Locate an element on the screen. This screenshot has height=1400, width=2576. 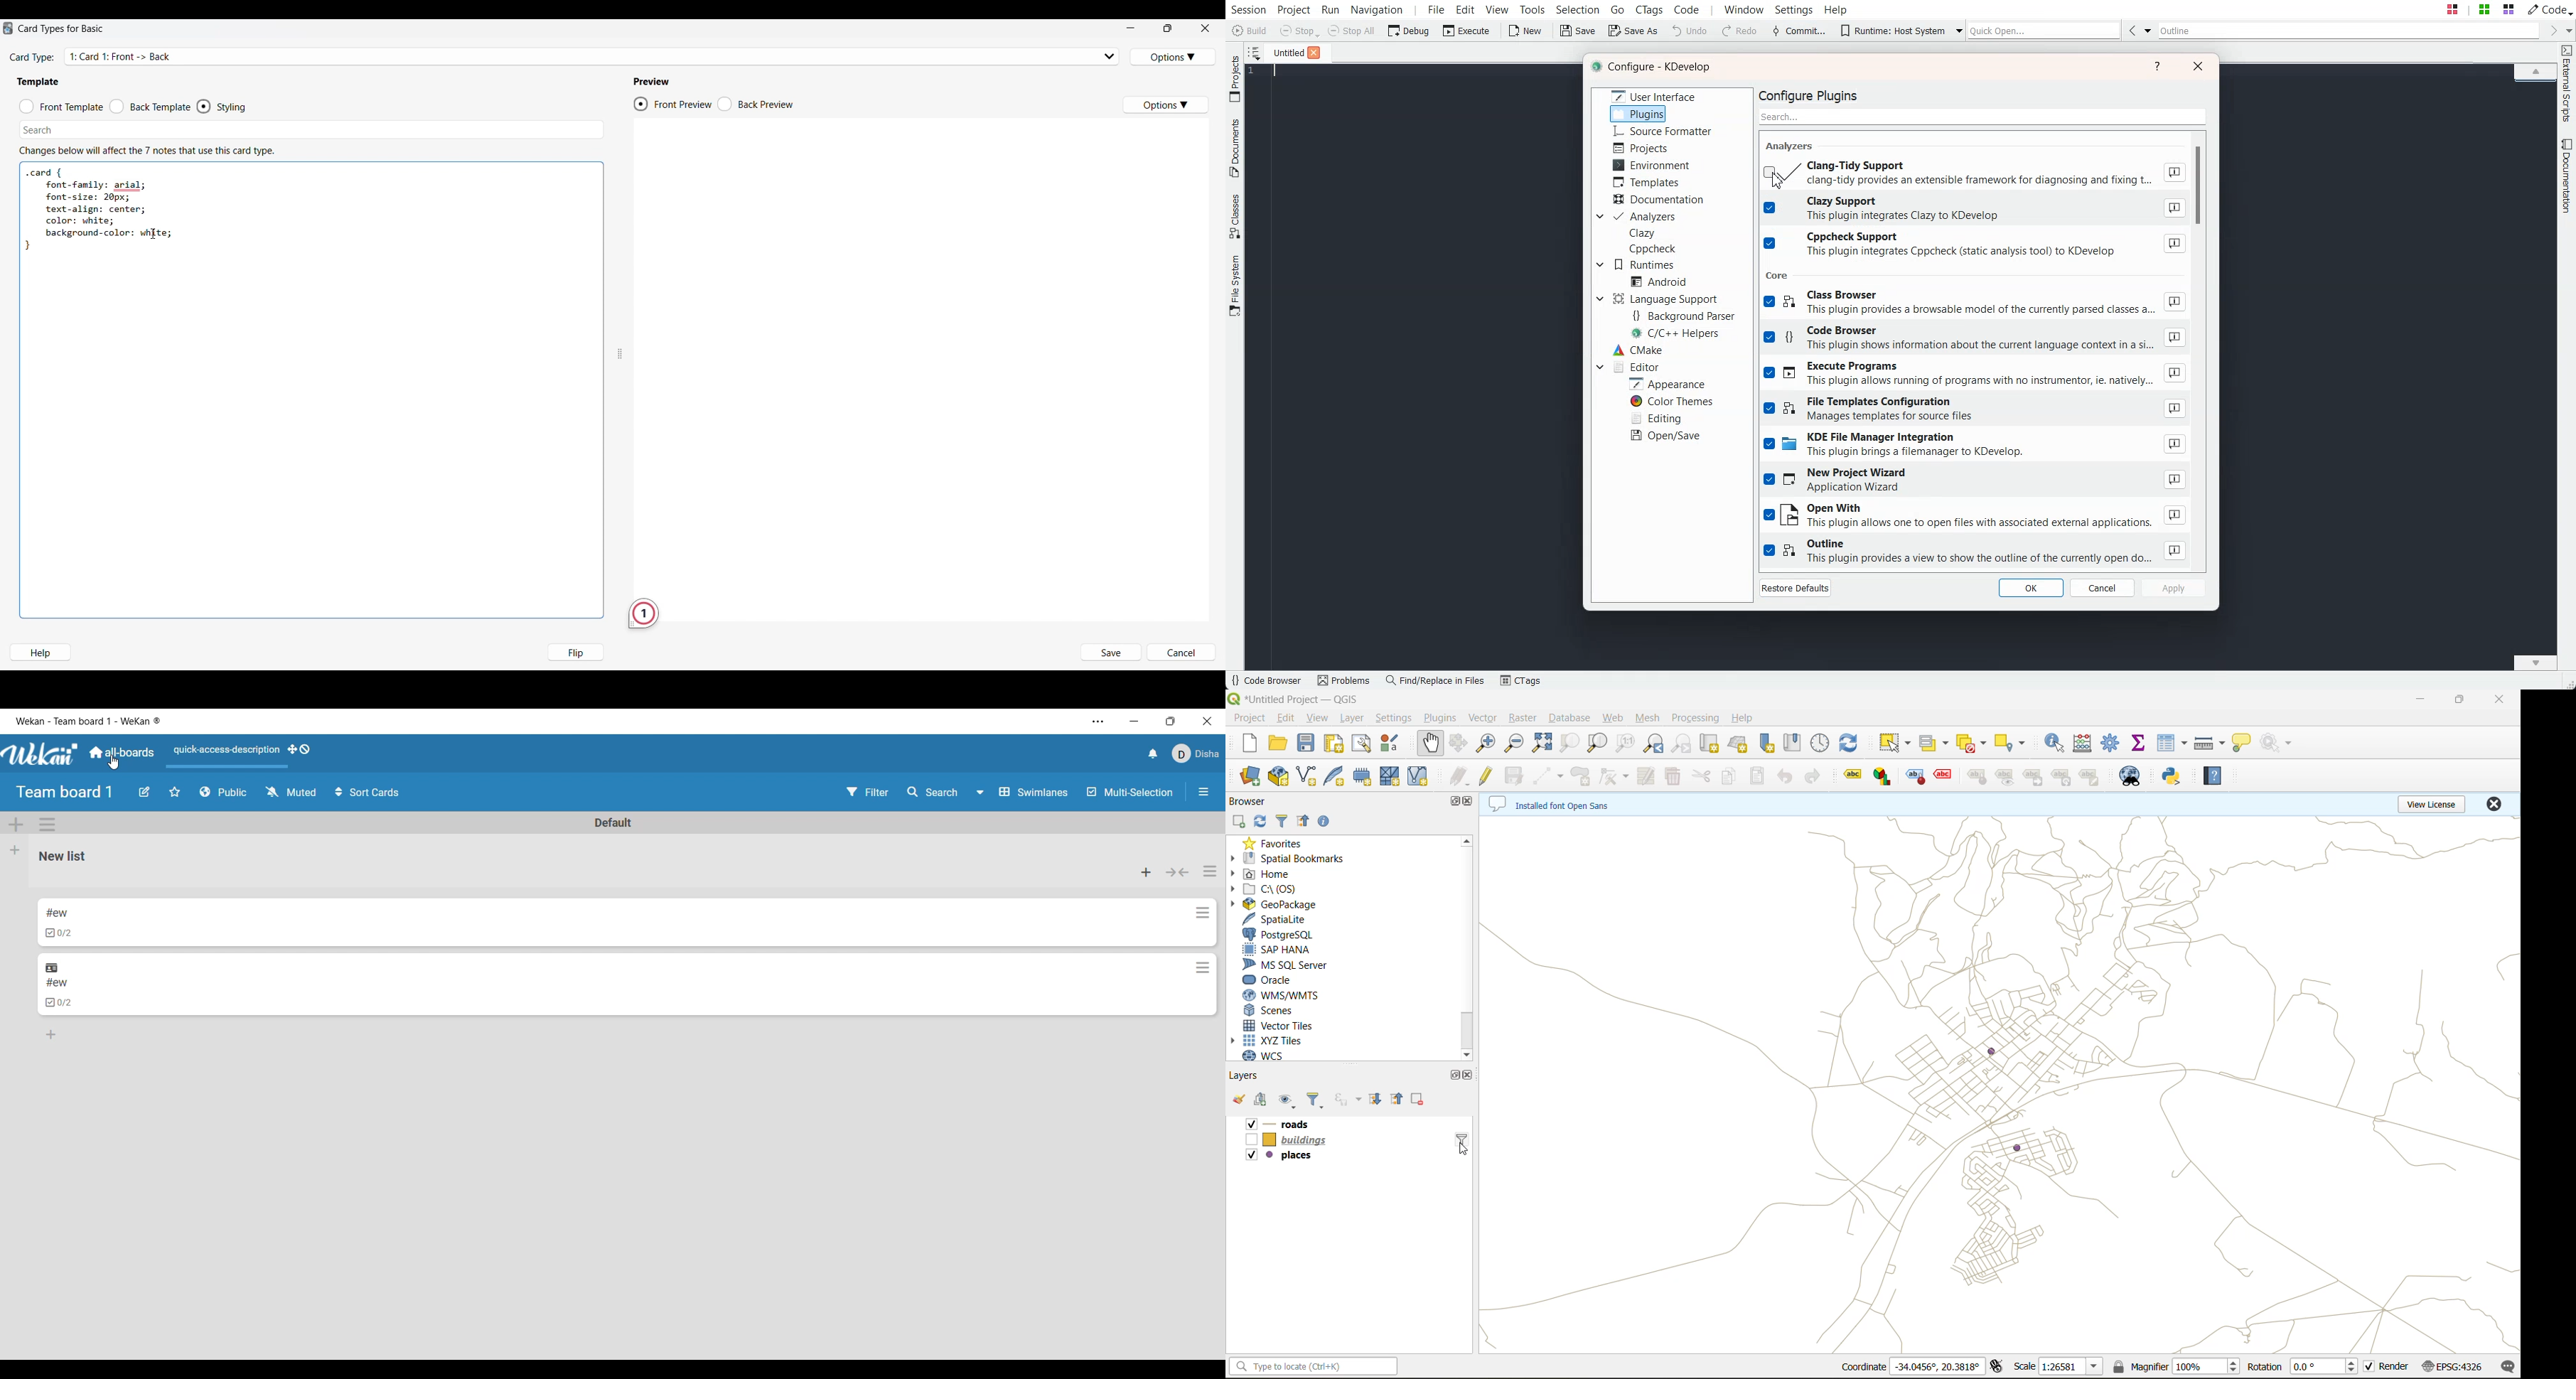
add polygon is located at coordinates (1582, 777).